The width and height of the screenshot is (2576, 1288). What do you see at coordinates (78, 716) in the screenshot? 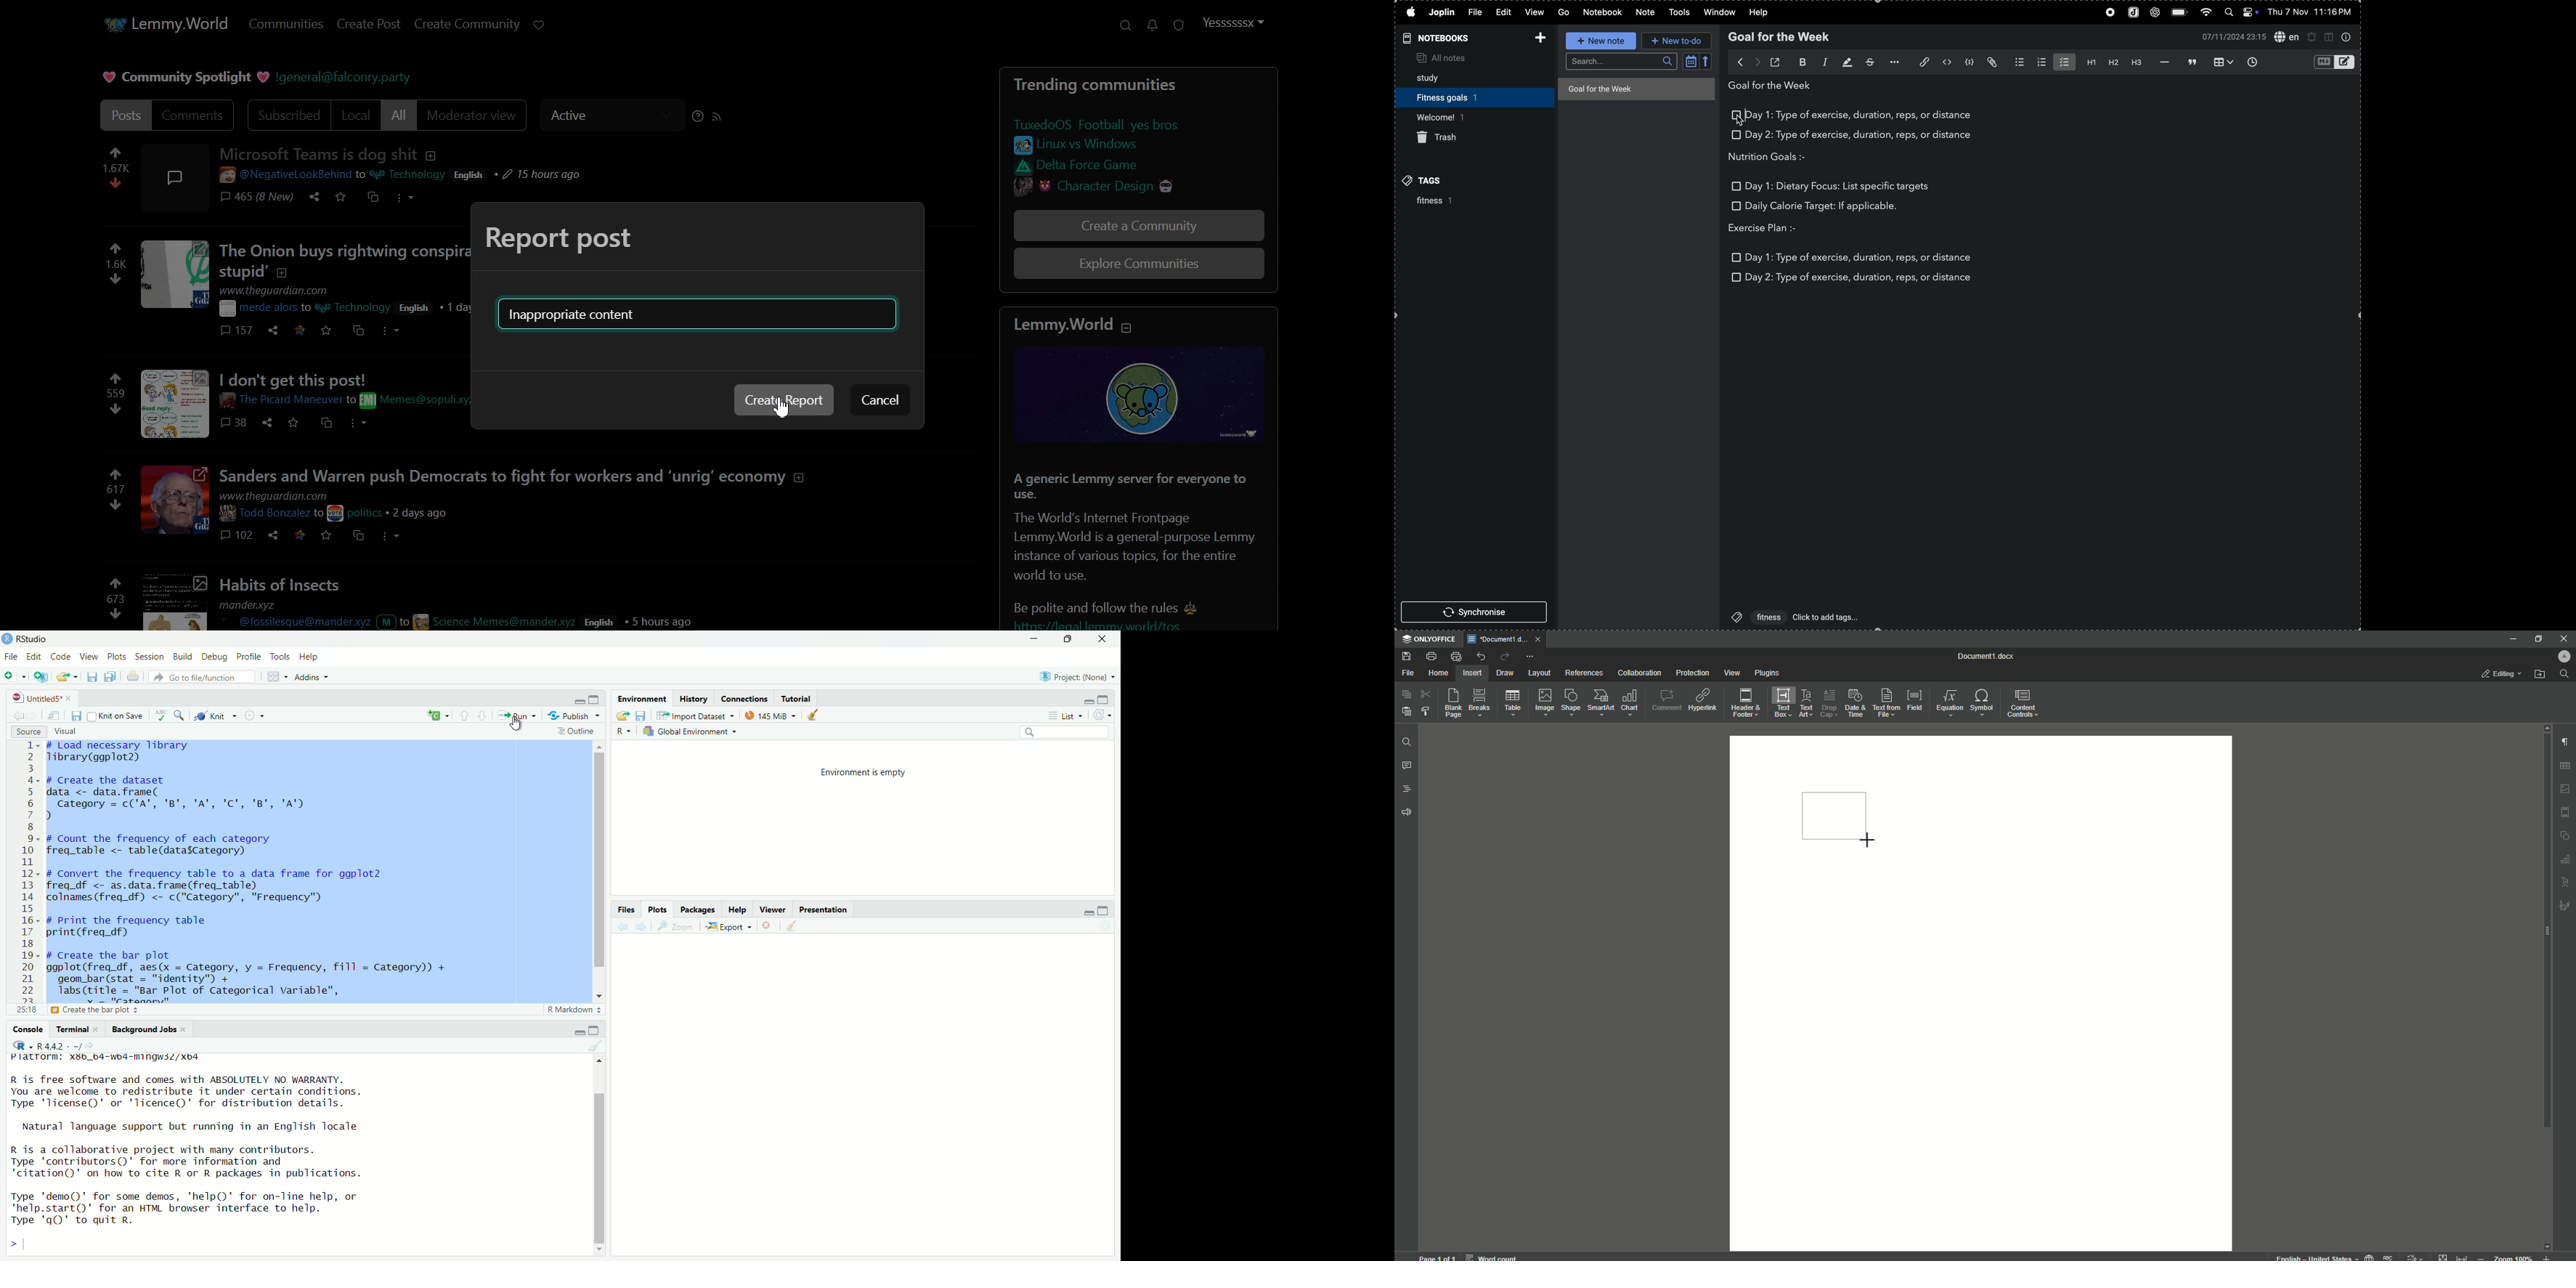
I see `save` at bounding box center [78, 716].